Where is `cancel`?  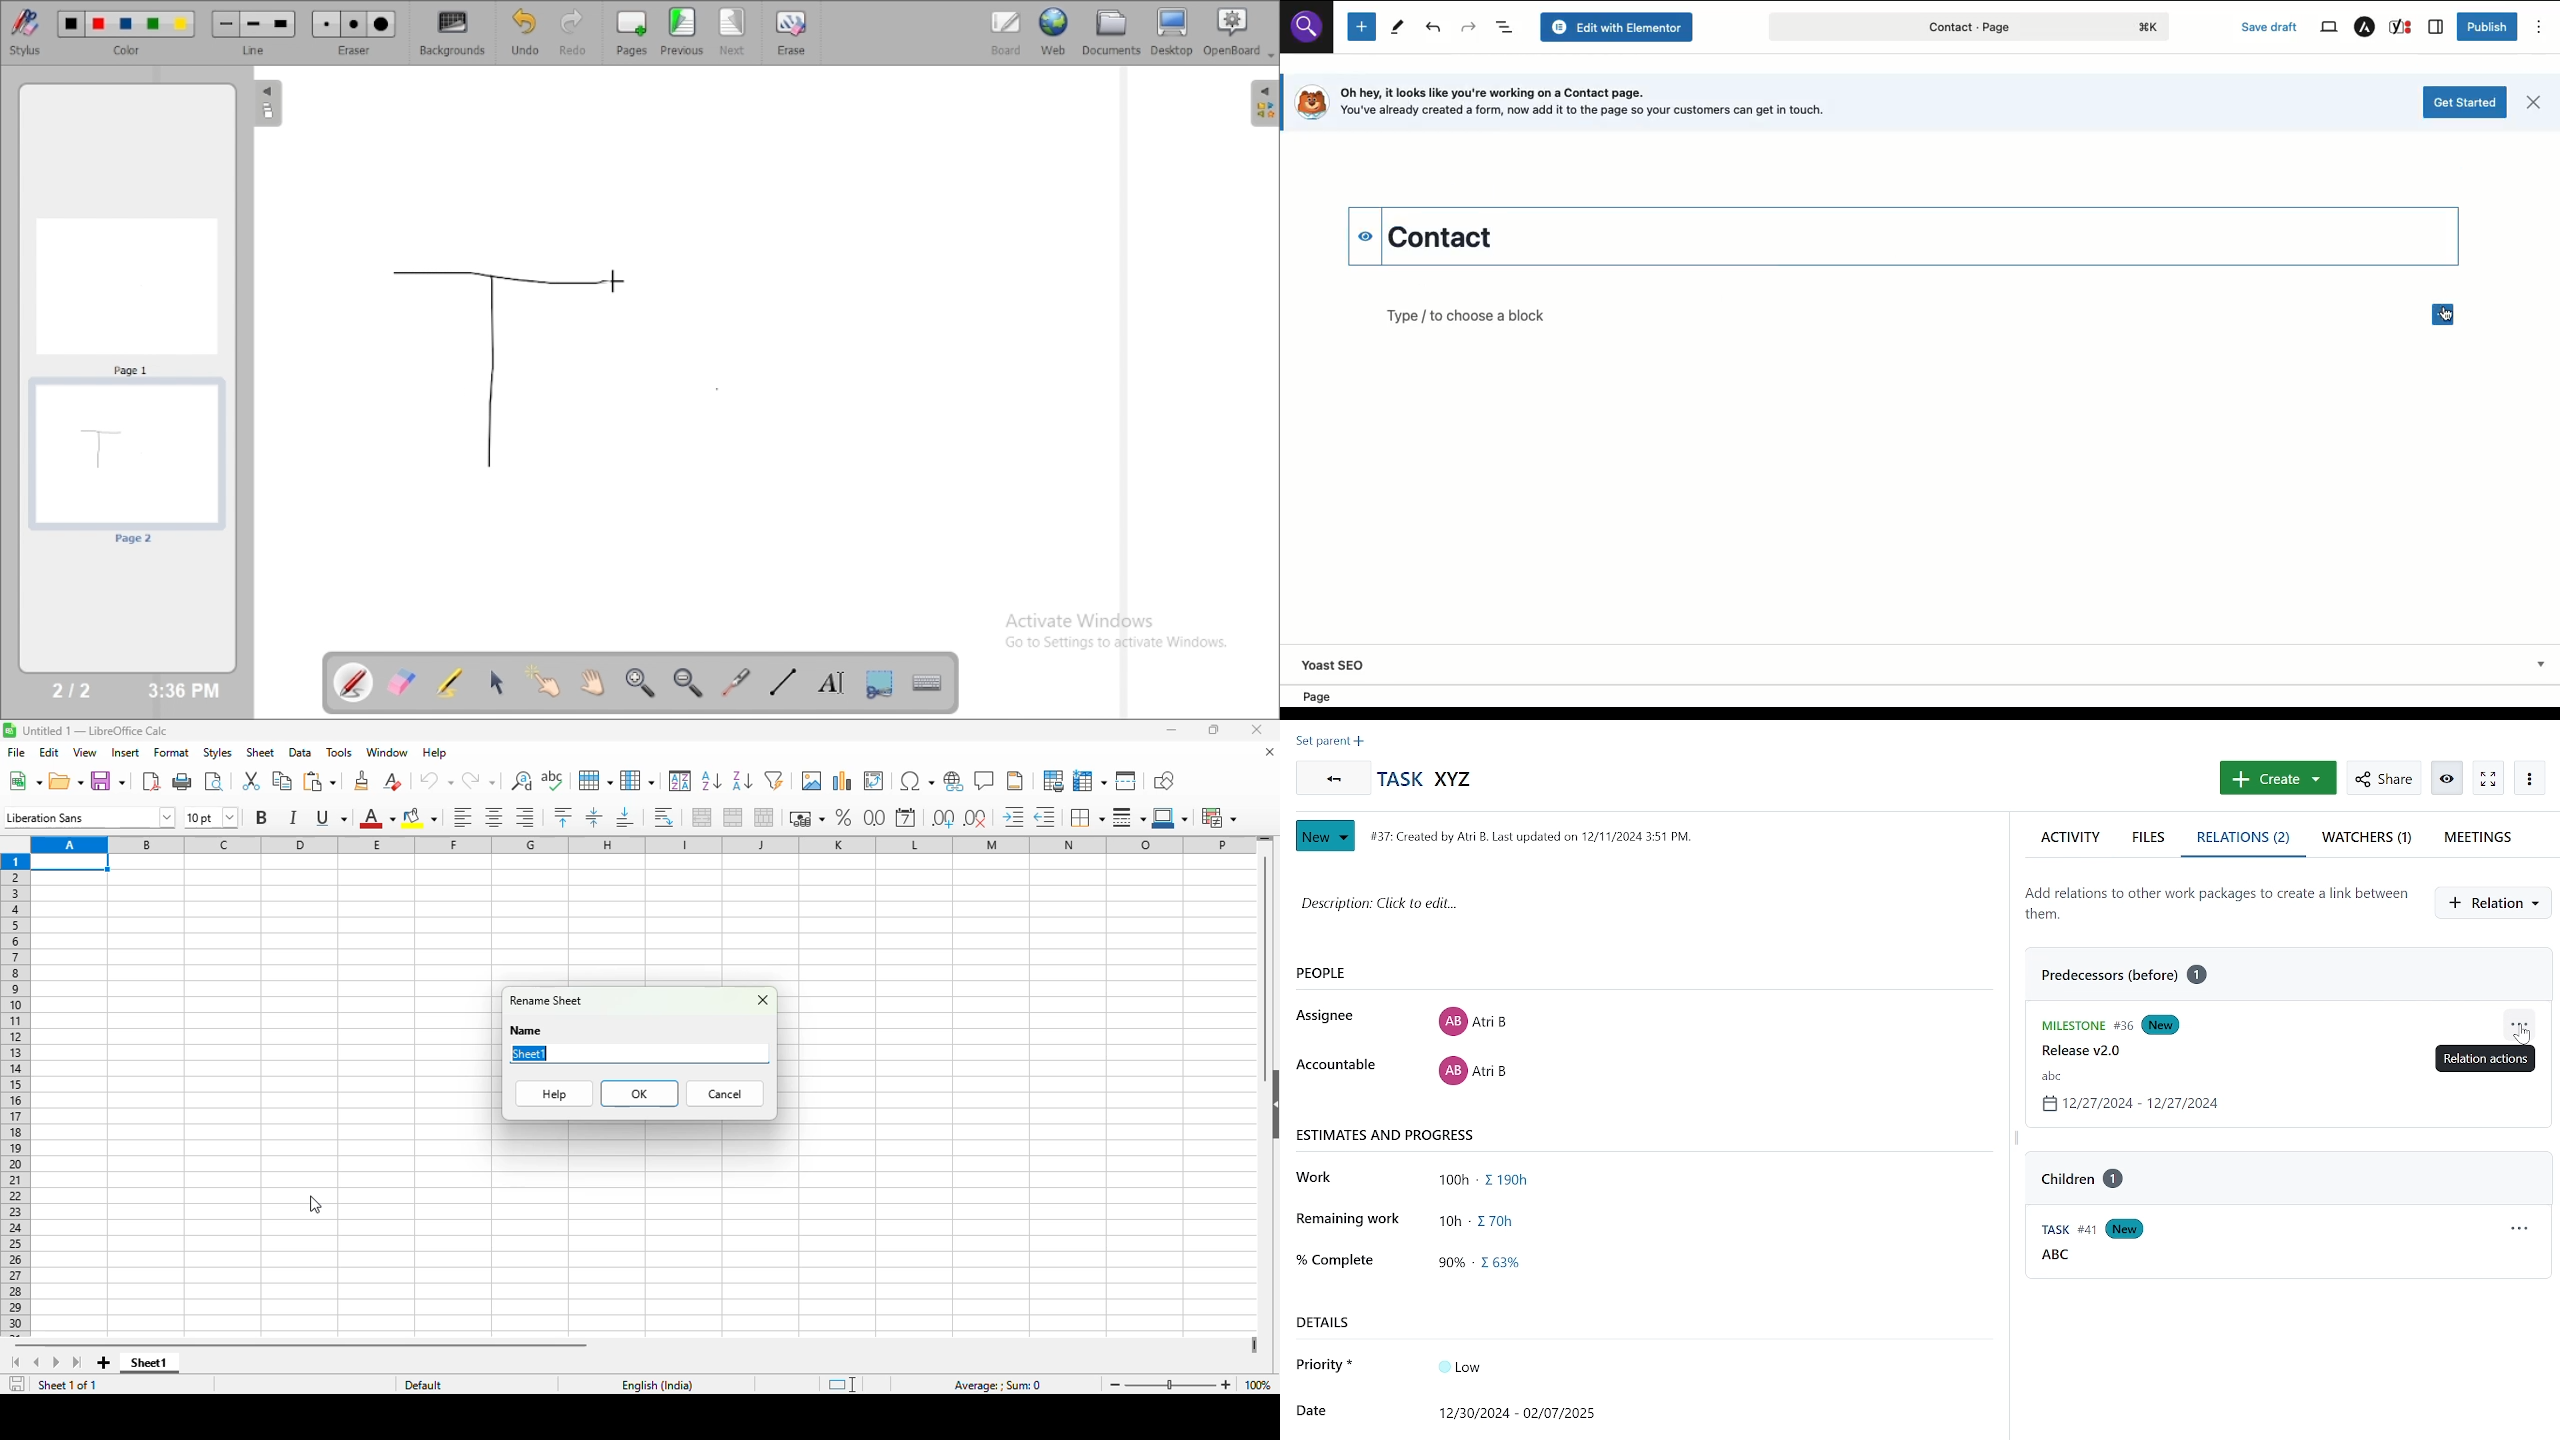
cancel is located at coordinates (725, 1094).